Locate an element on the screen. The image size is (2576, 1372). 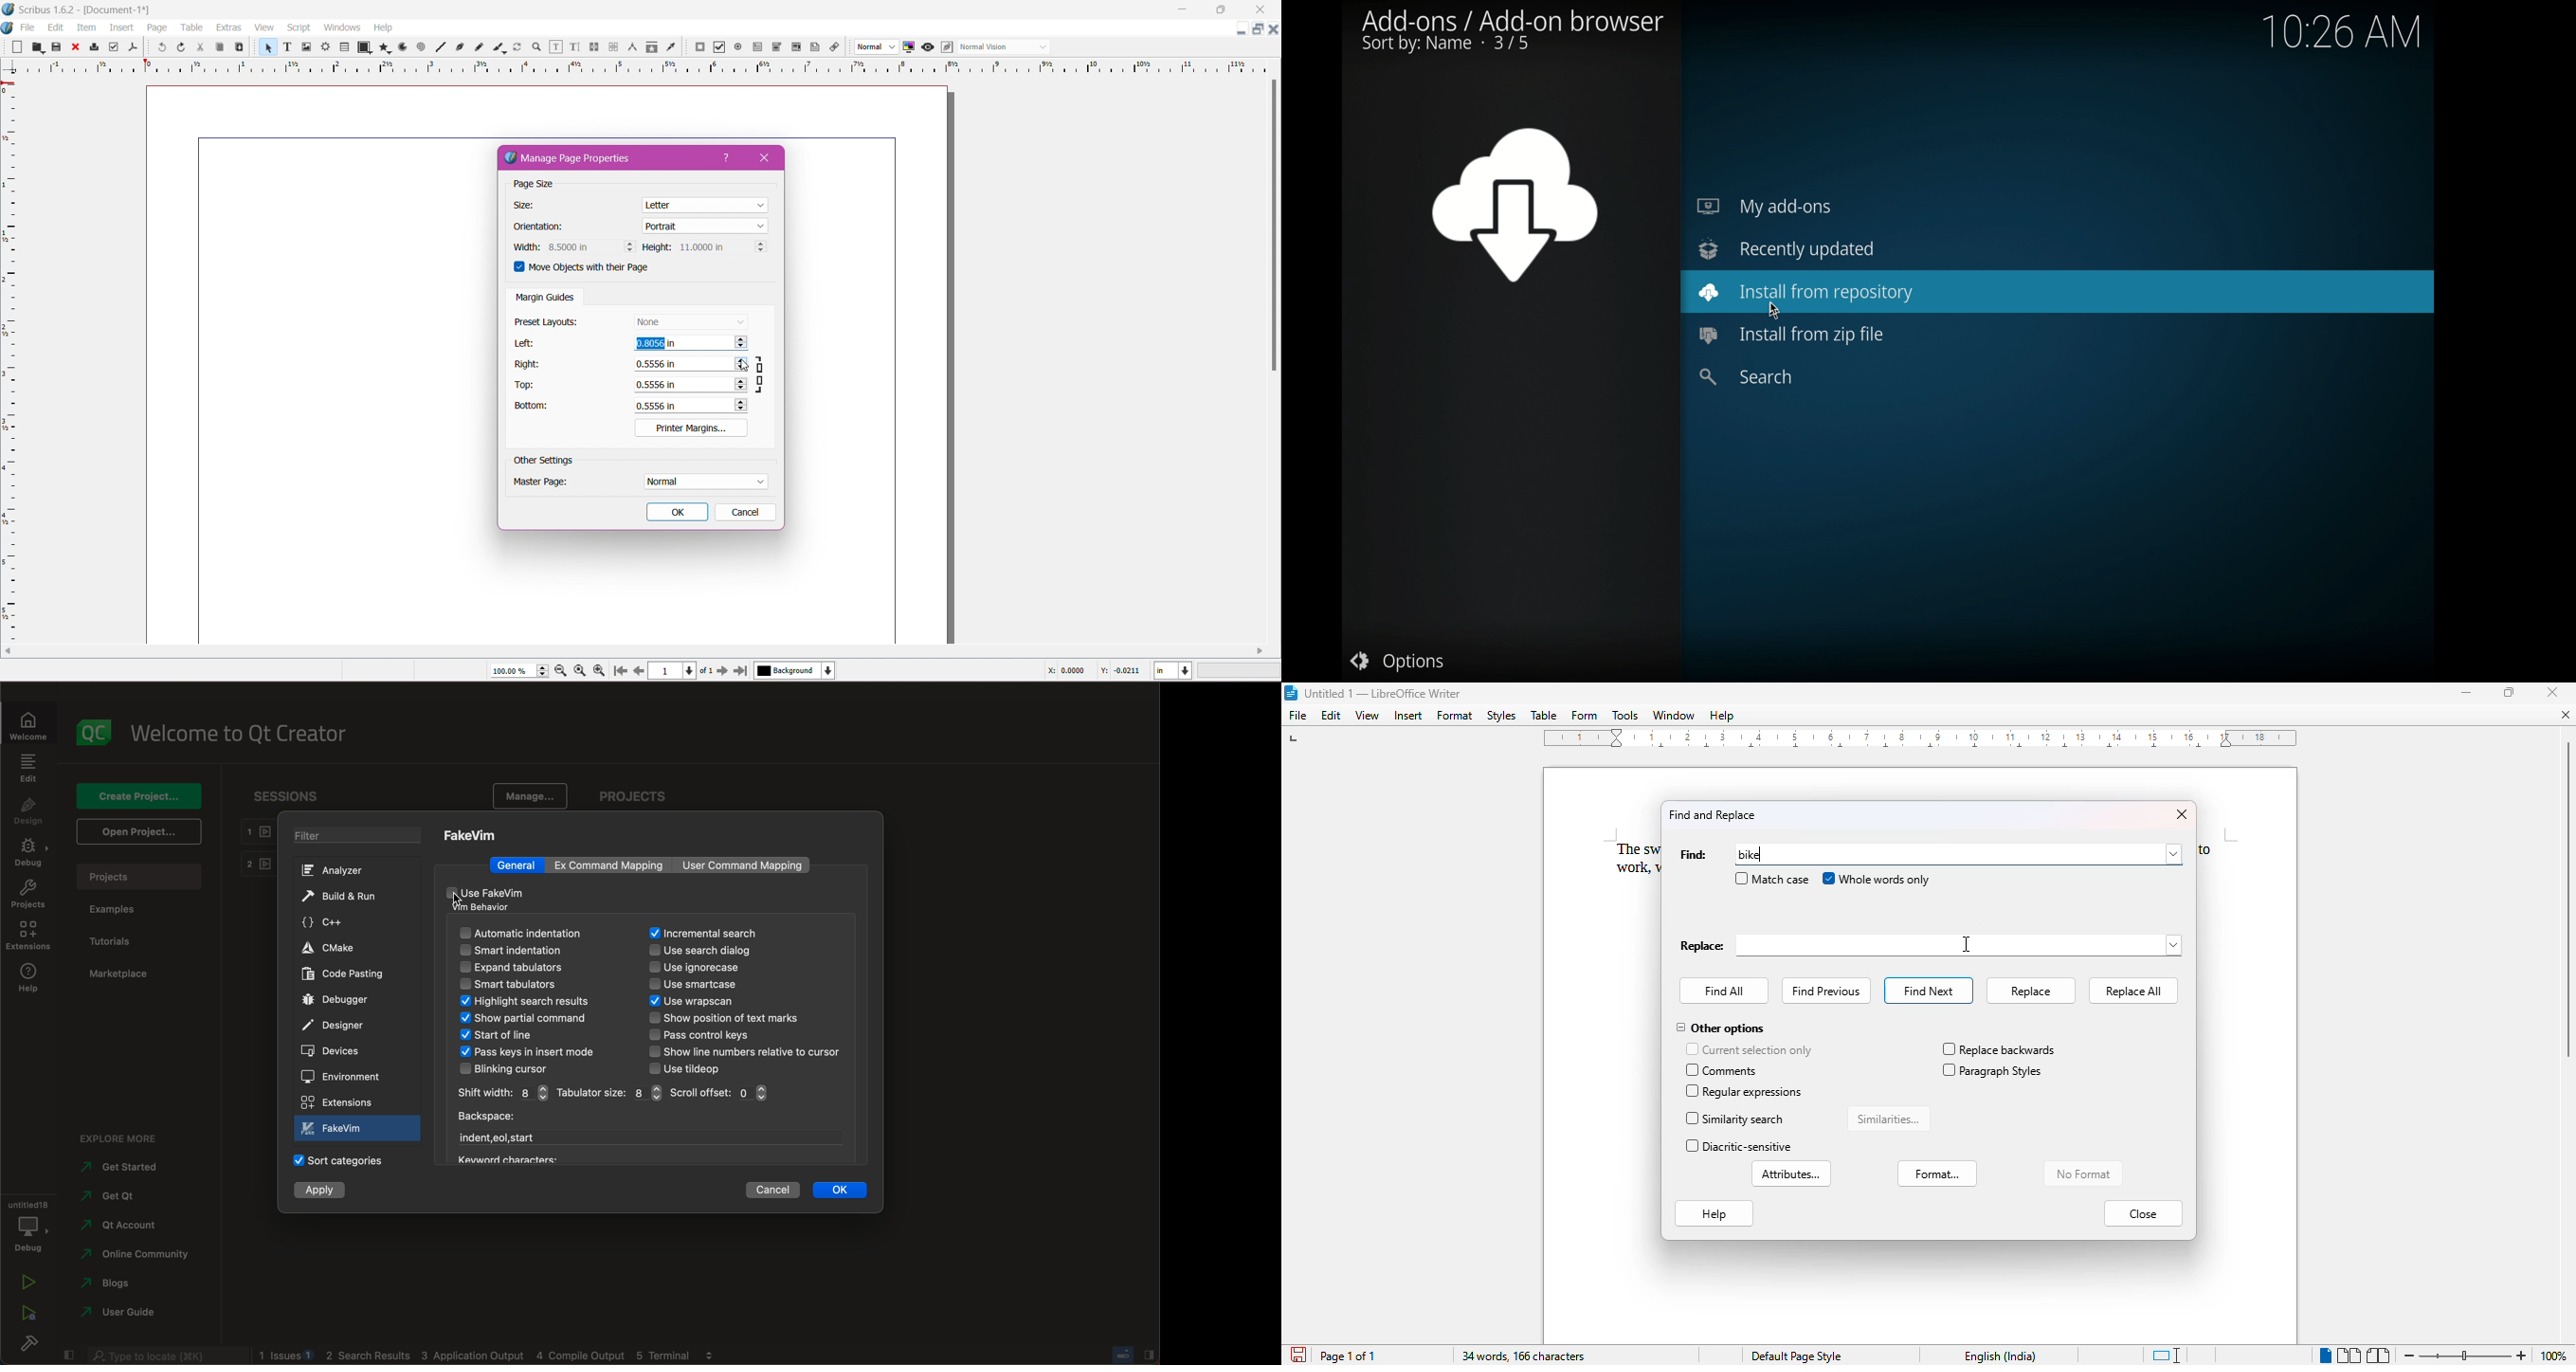
options is located at coordinates (1396, 662).